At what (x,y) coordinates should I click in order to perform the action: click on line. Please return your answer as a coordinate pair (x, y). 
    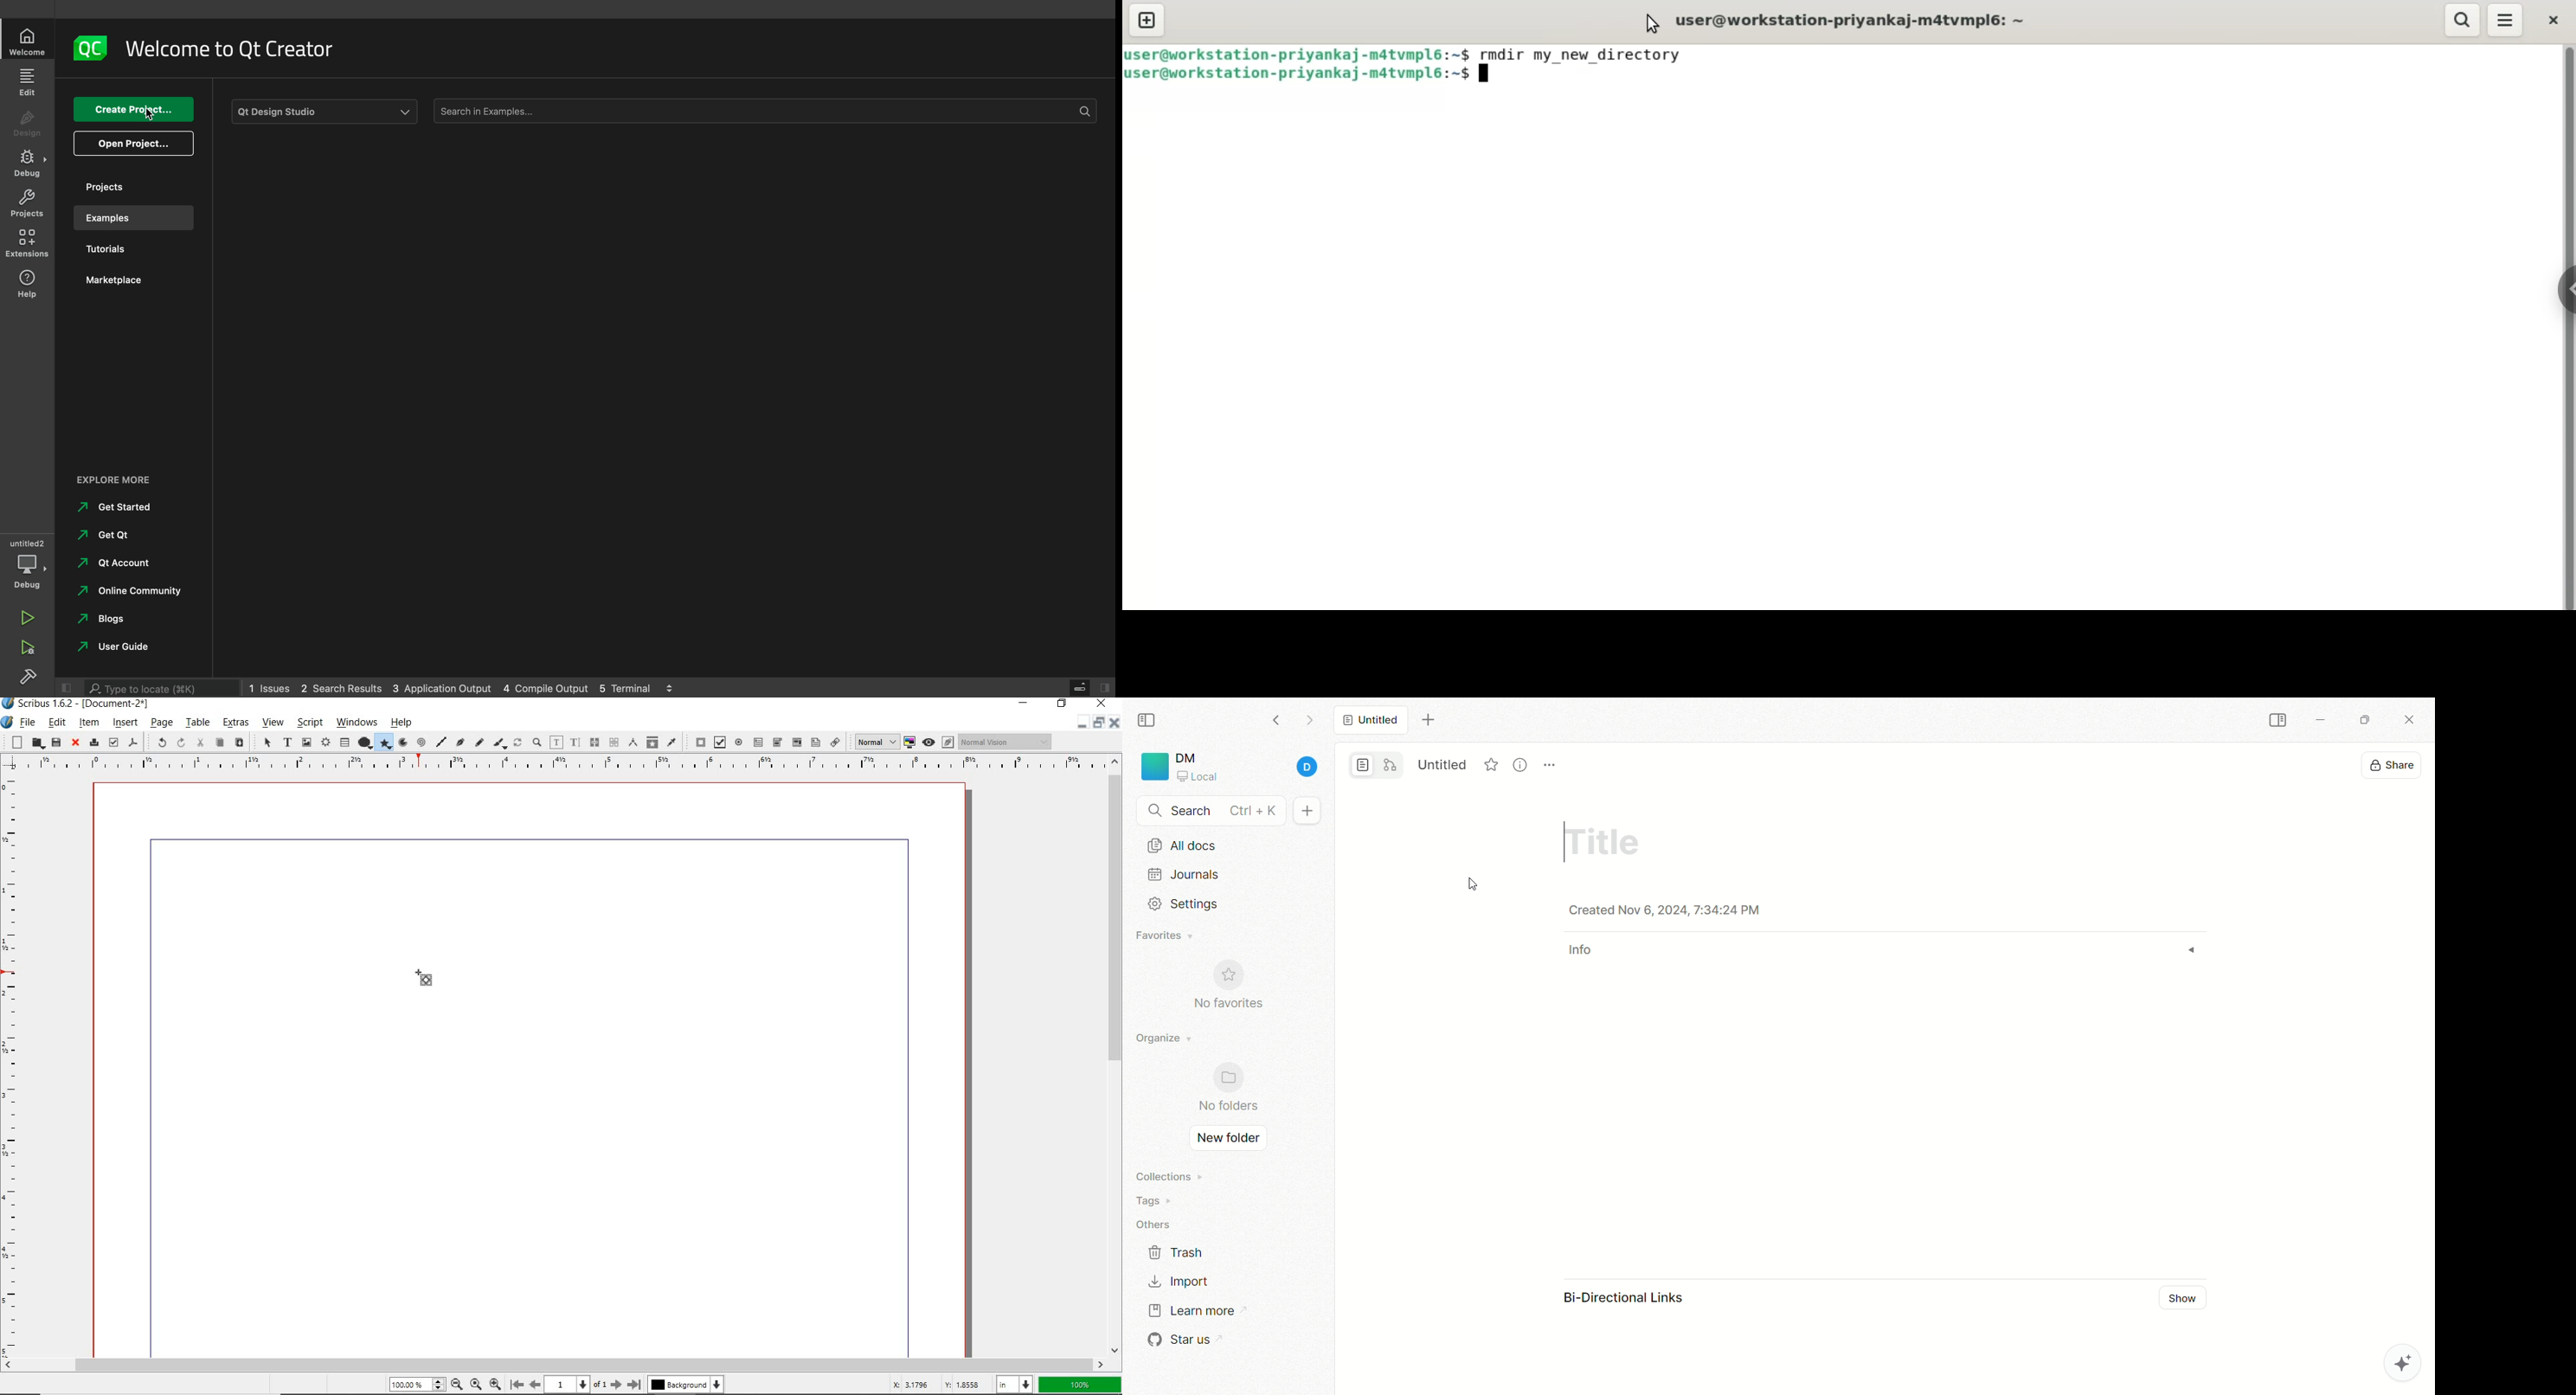
    Looking at the image, I should click on (440, 740).